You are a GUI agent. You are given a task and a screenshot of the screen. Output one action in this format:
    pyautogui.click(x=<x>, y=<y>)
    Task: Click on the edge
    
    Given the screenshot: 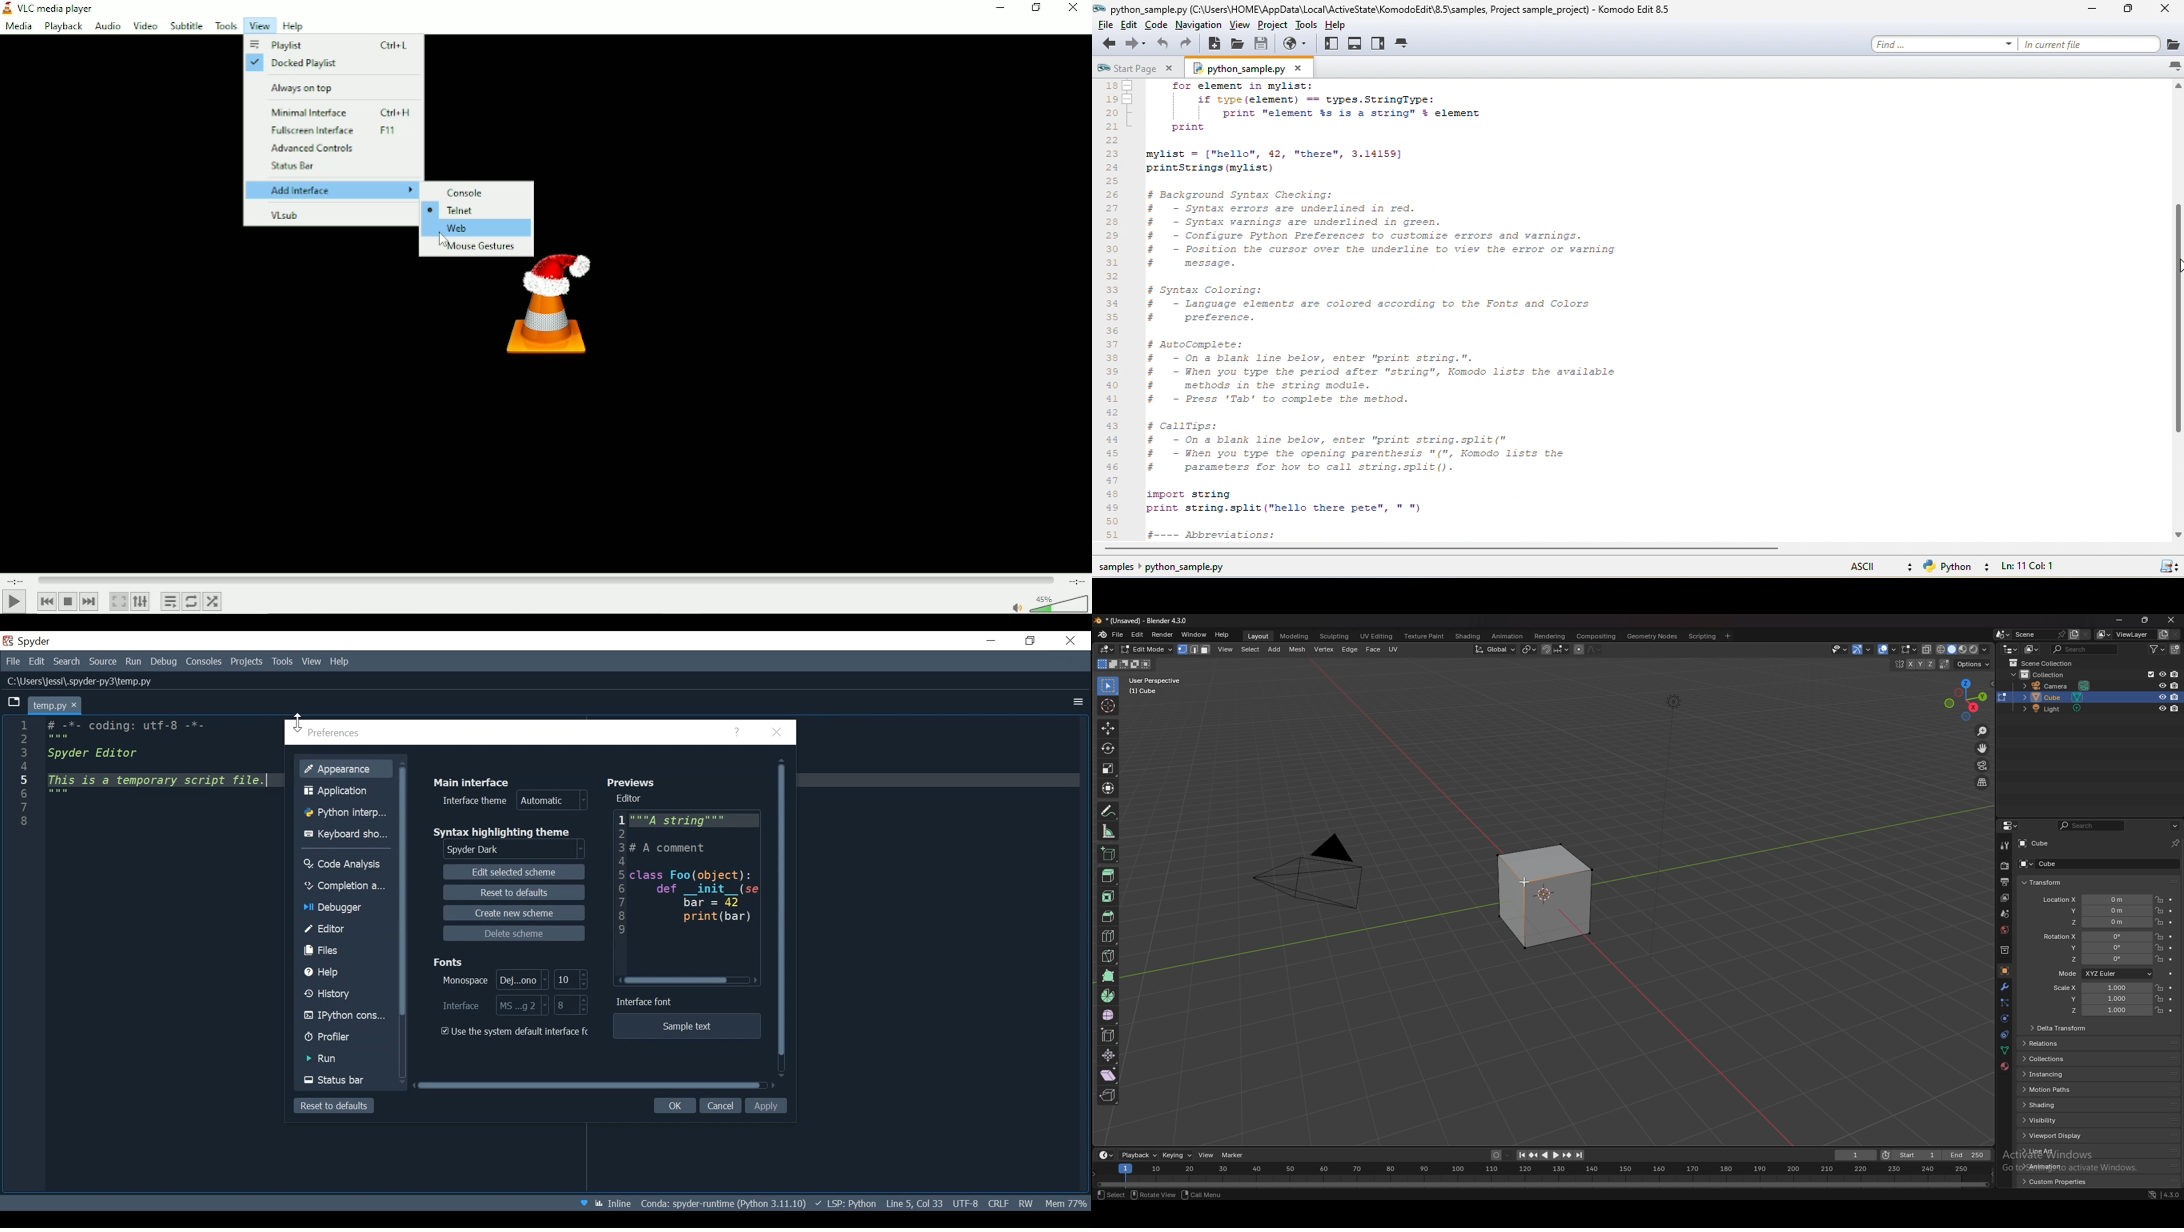 What is the action you would take?
    pyautogui.click(x=1350, y=649)
    